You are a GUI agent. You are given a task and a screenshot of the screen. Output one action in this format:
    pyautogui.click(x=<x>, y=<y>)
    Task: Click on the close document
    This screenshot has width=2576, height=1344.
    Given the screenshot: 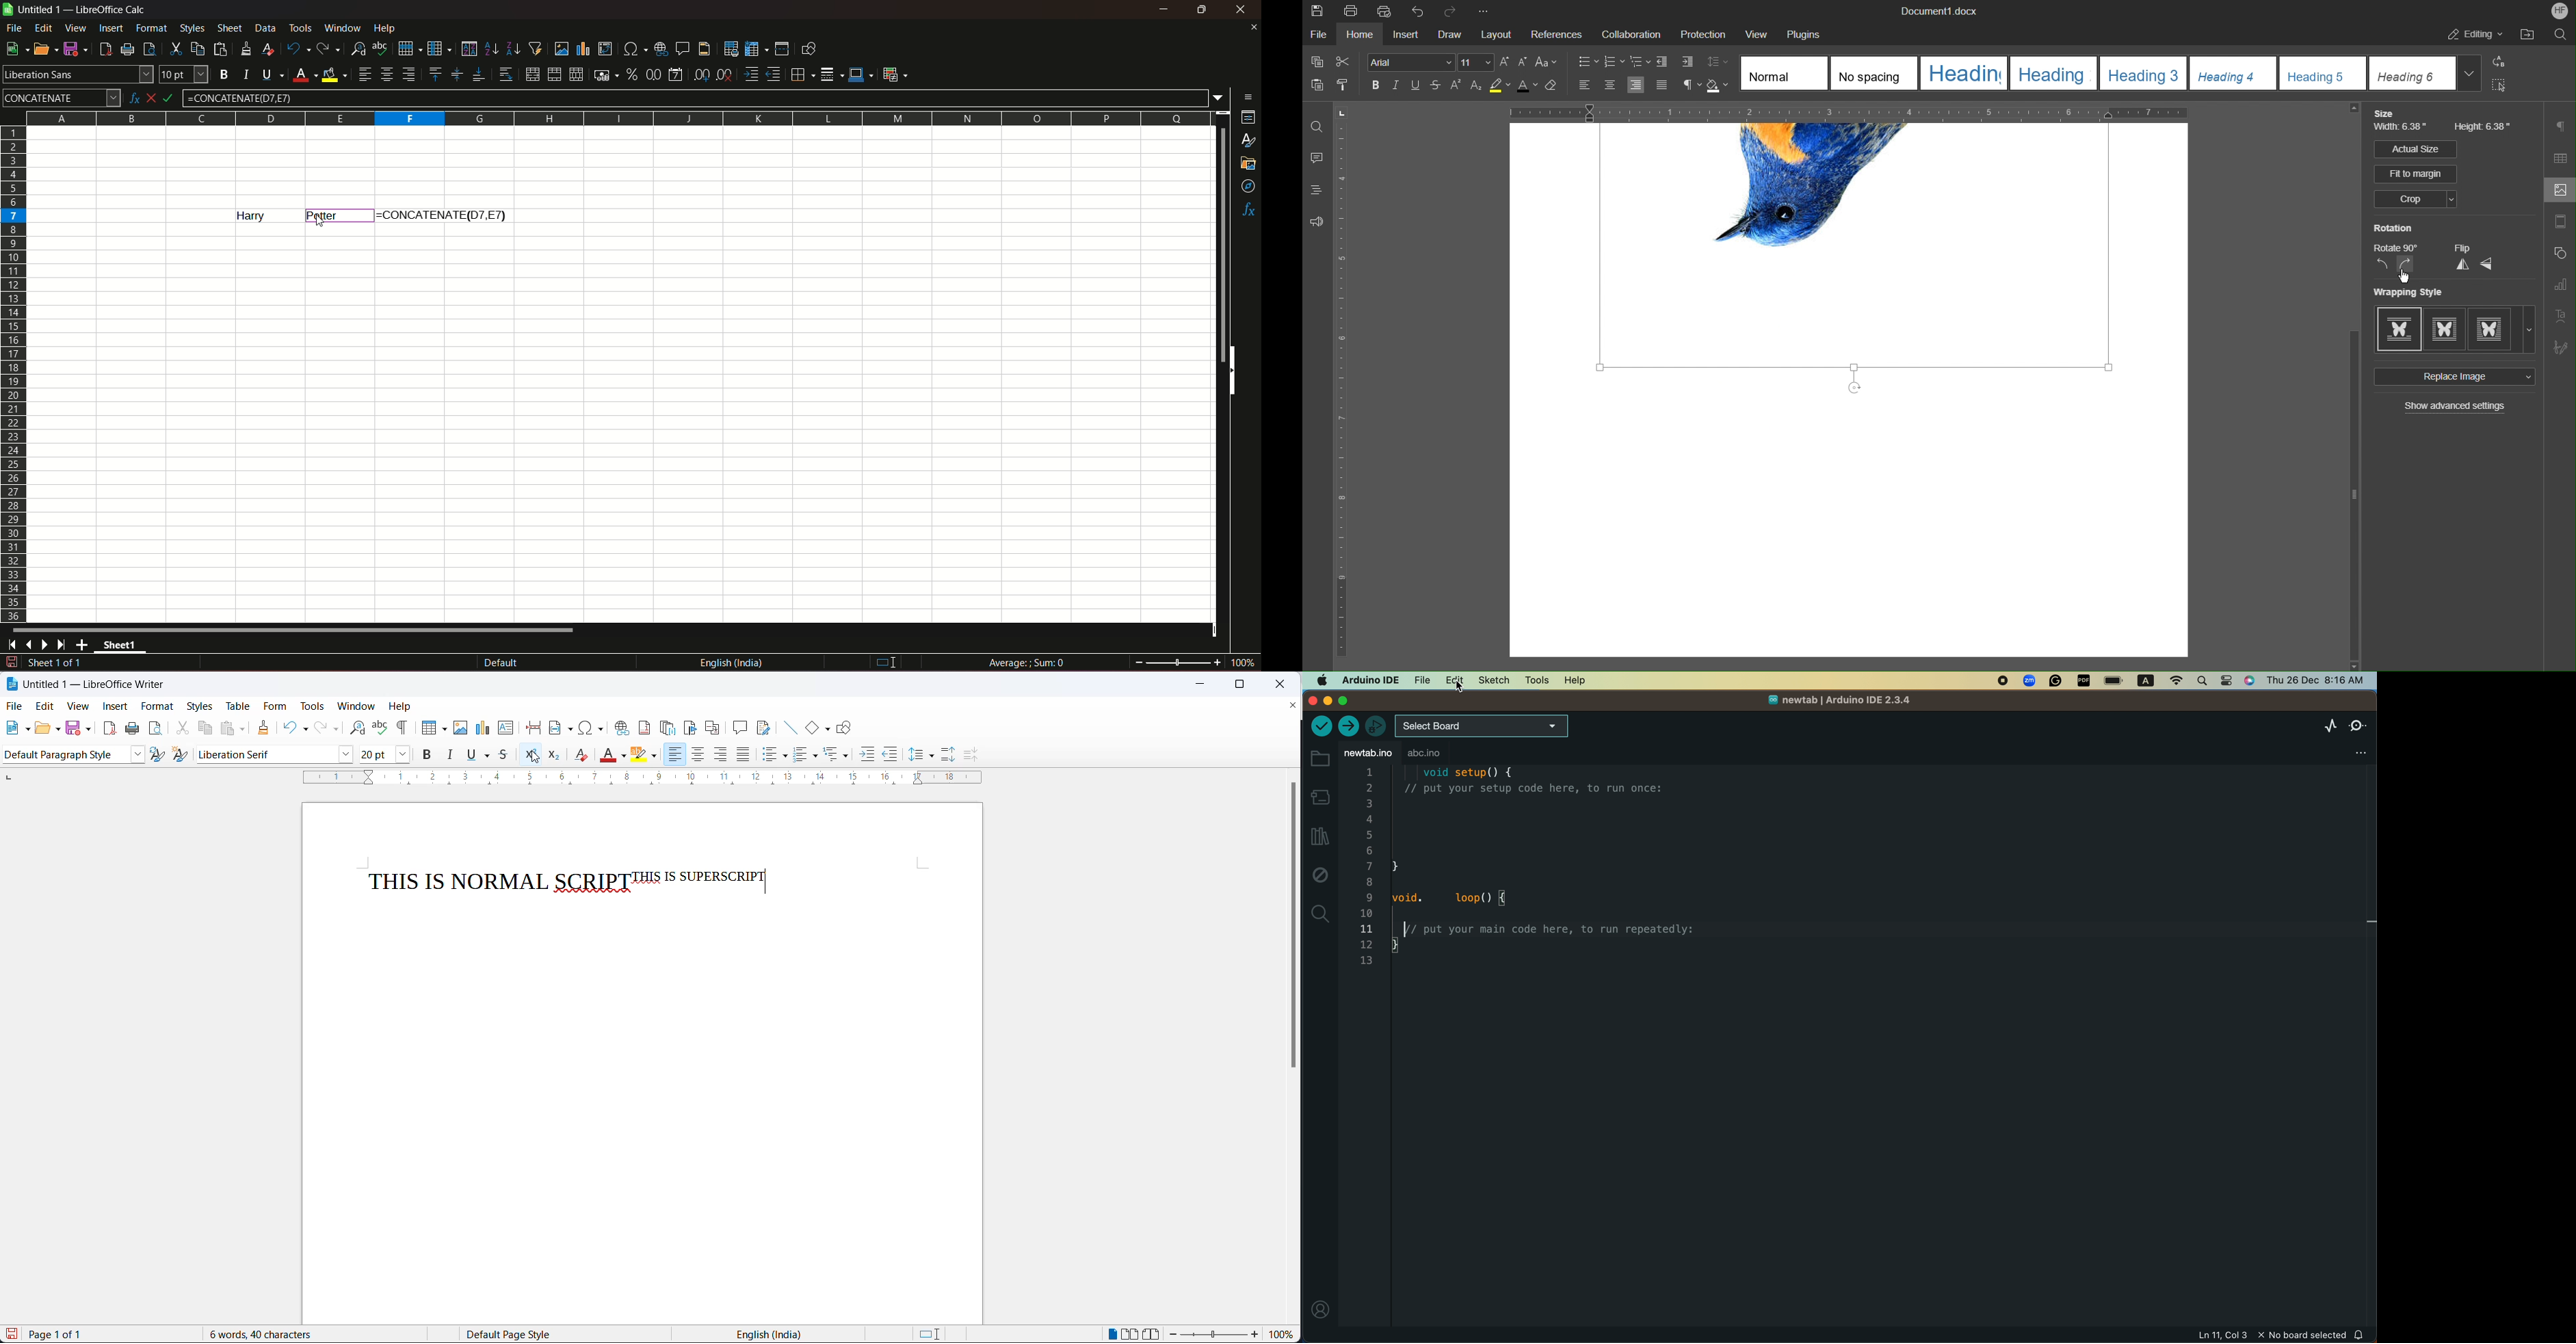 What is the action you would take?
    pyautogui.click(x=1291, y=704)
    